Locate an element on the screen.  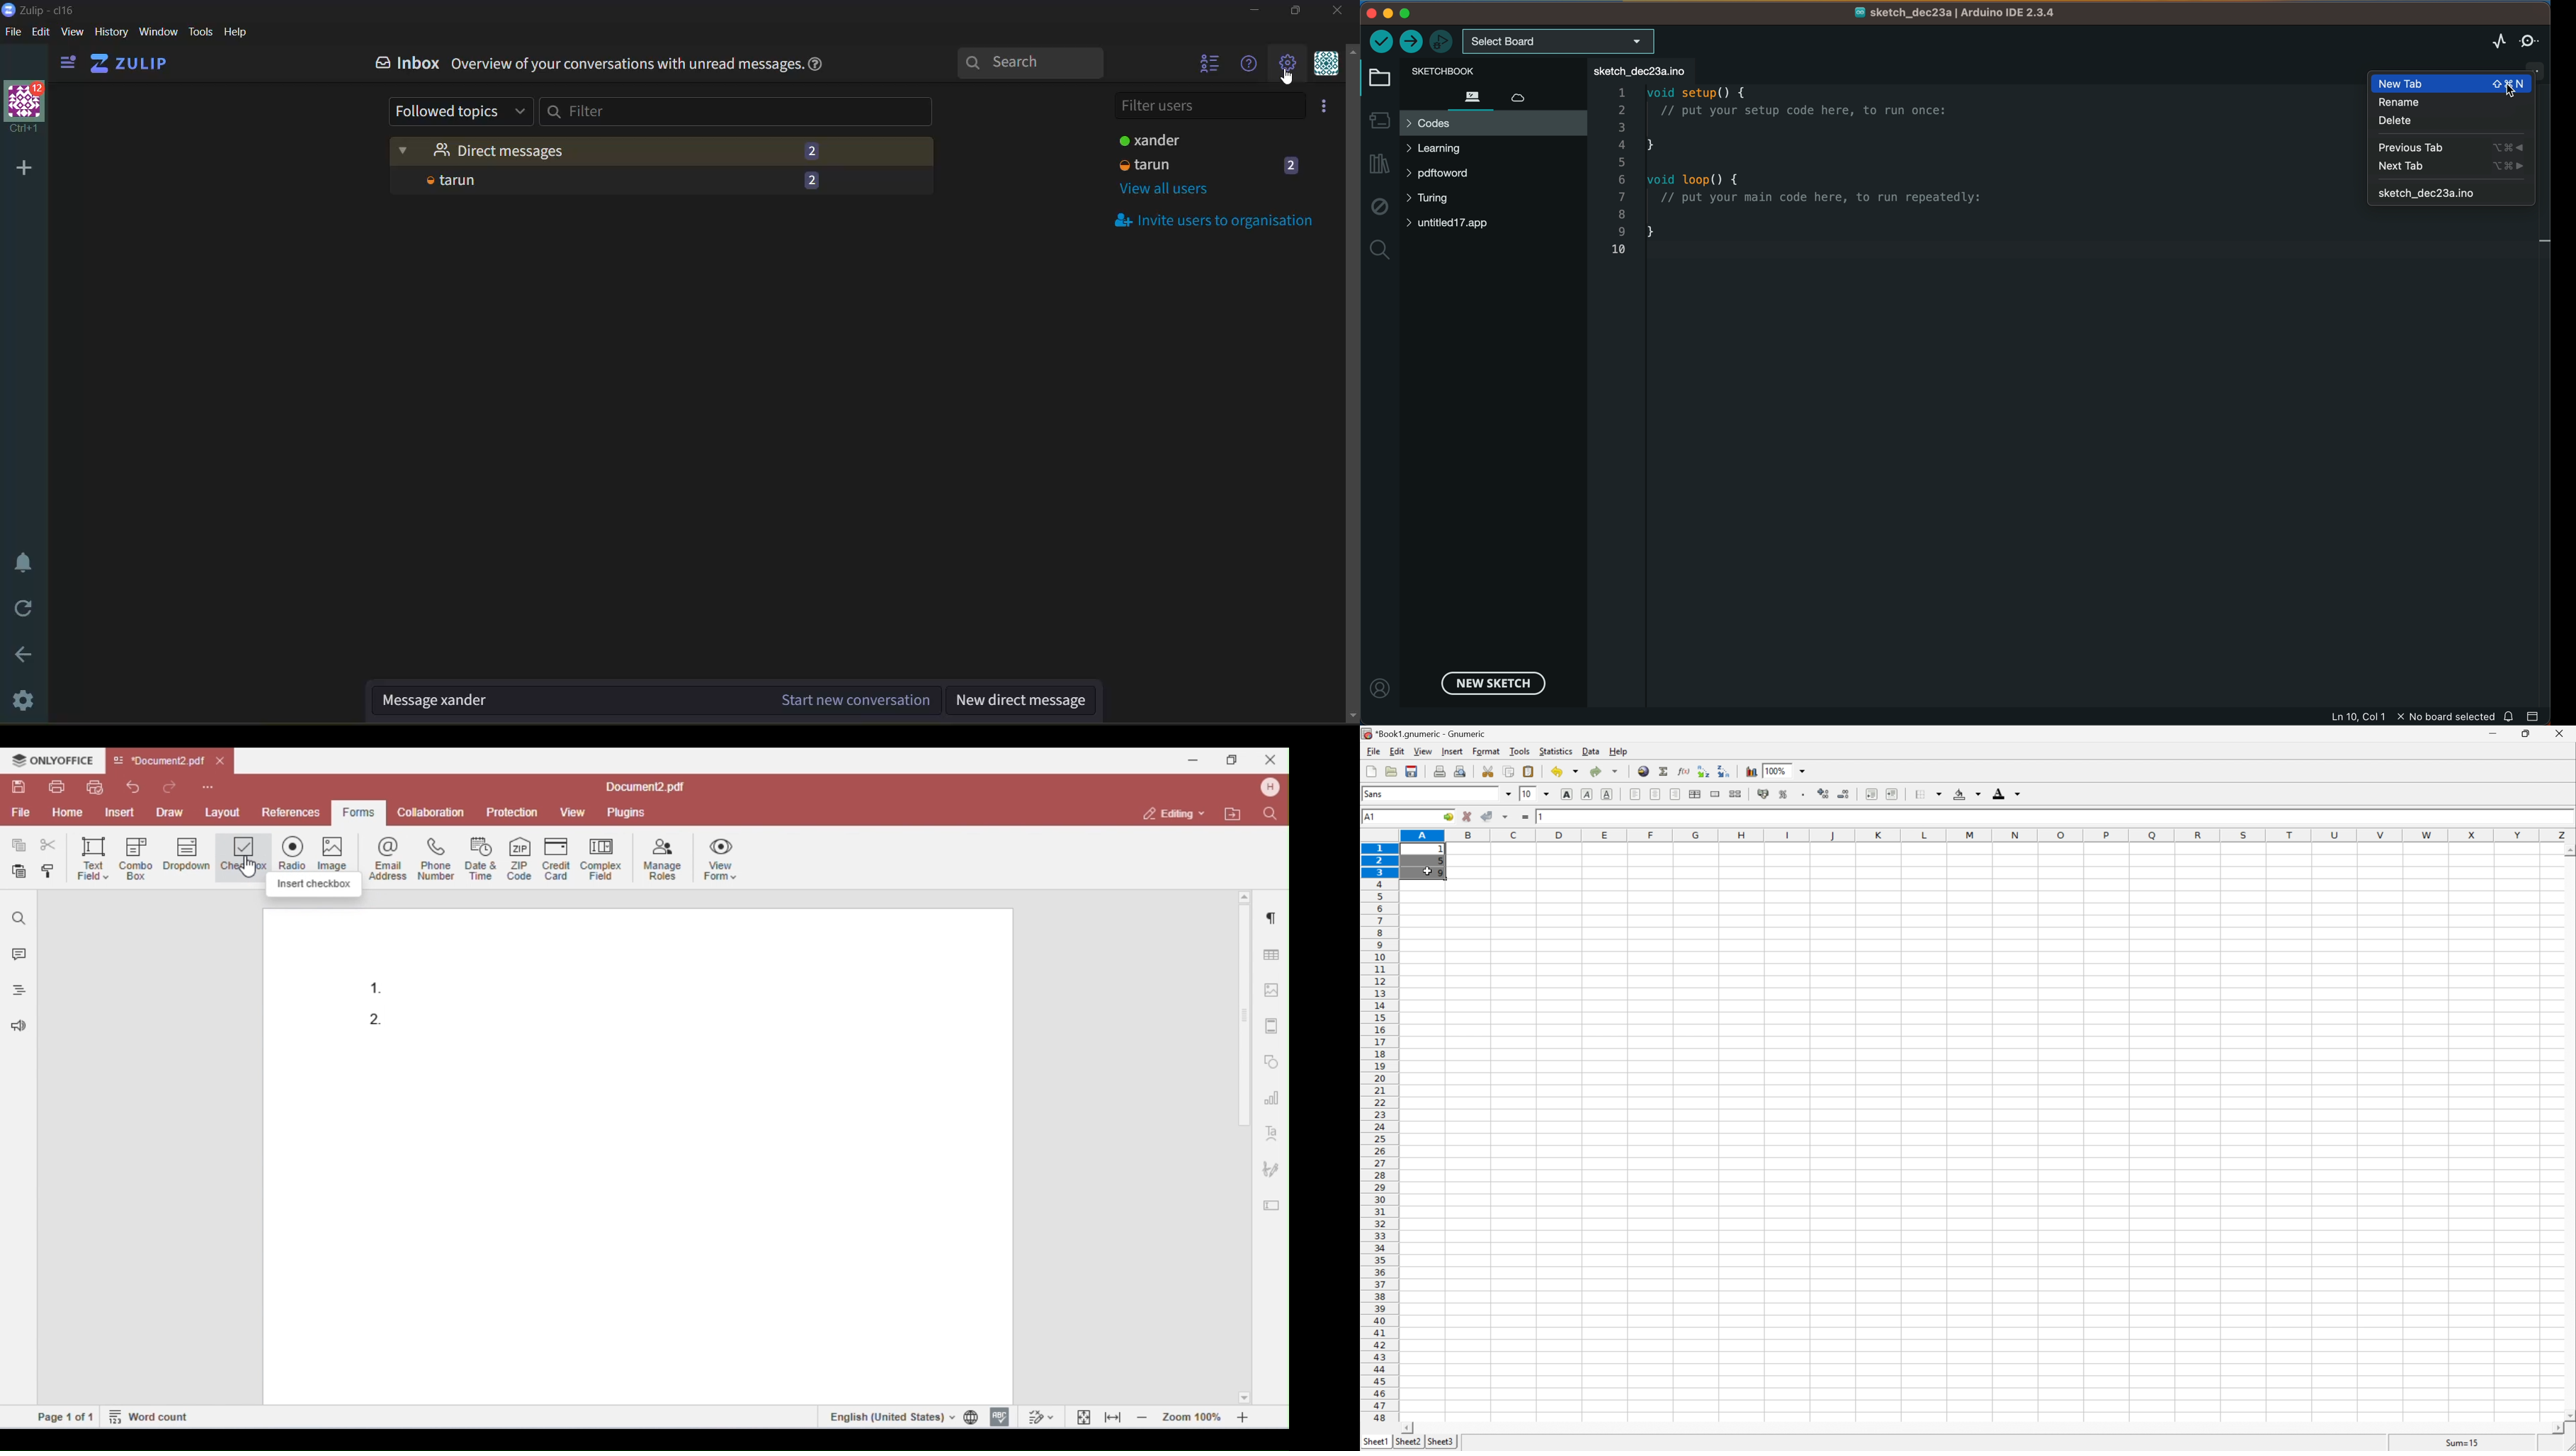
add organisation is located at coordinates (18, 165).